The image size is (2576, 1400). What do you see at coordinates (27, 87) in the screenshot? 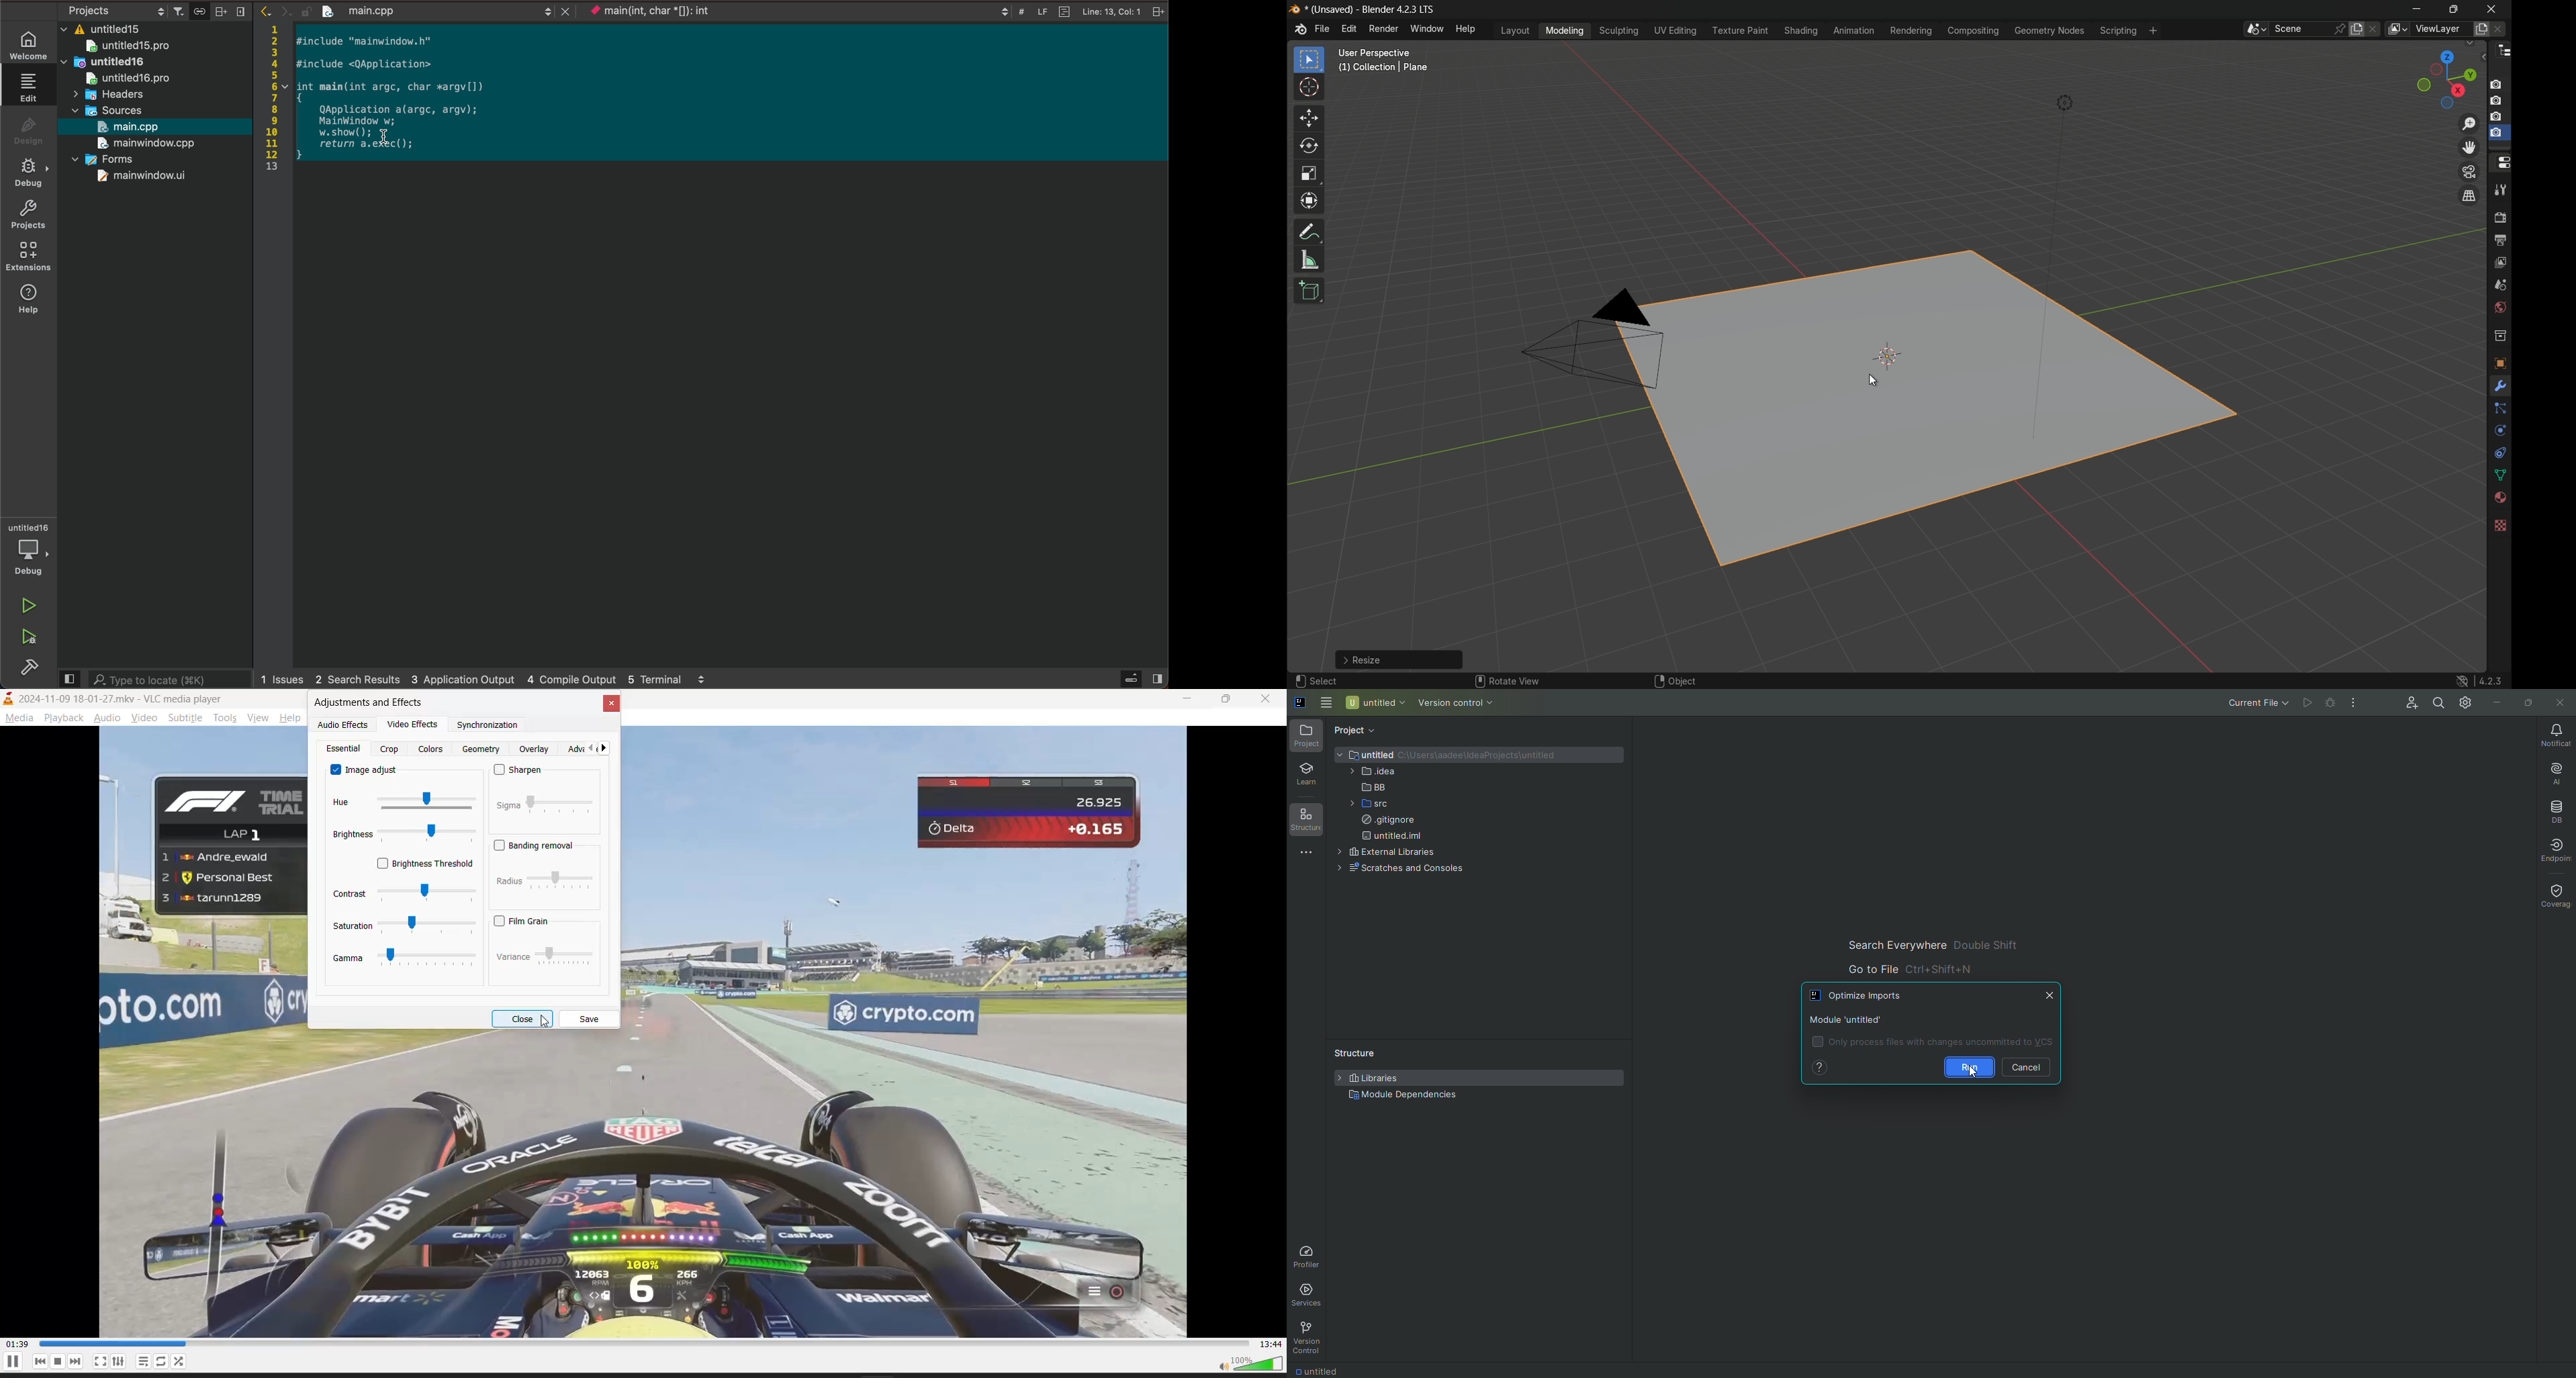
I see `edit` at bounding box center [27, 87].